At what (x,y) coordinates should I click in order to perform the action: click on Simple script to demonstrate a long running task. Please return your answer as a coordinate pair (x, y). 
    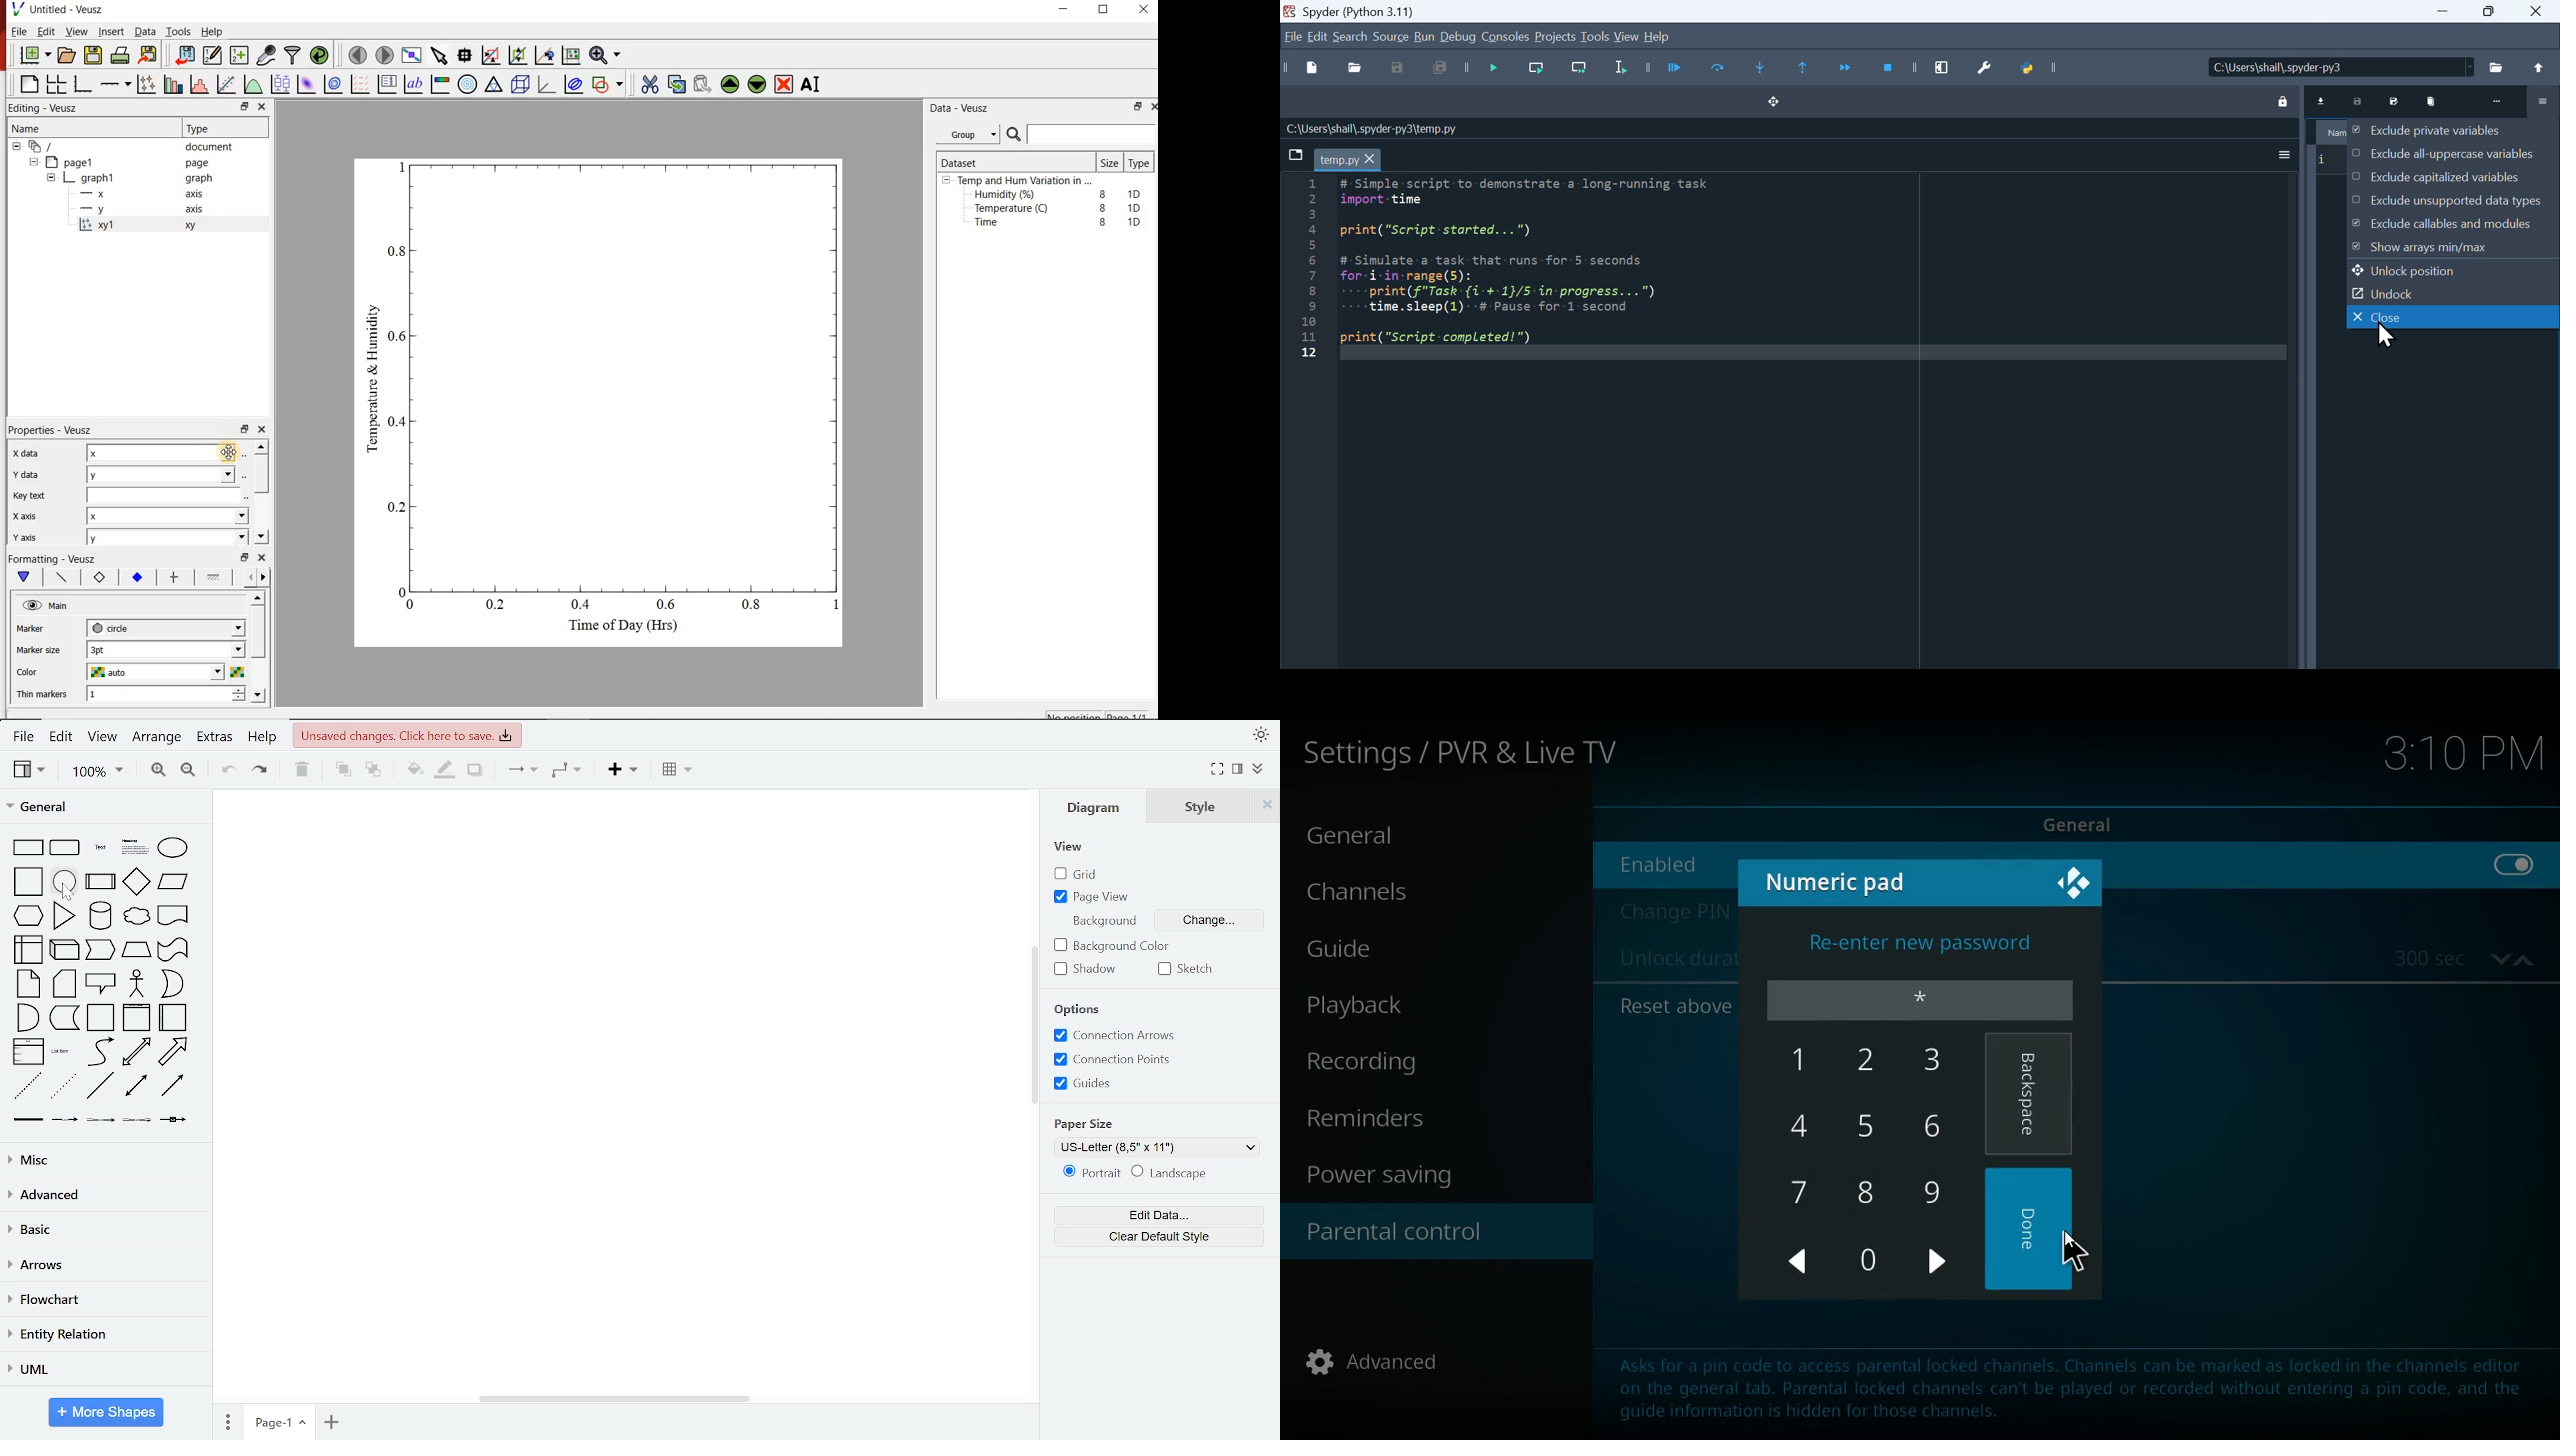
    Looking at the image, I should click on (1537, 261).